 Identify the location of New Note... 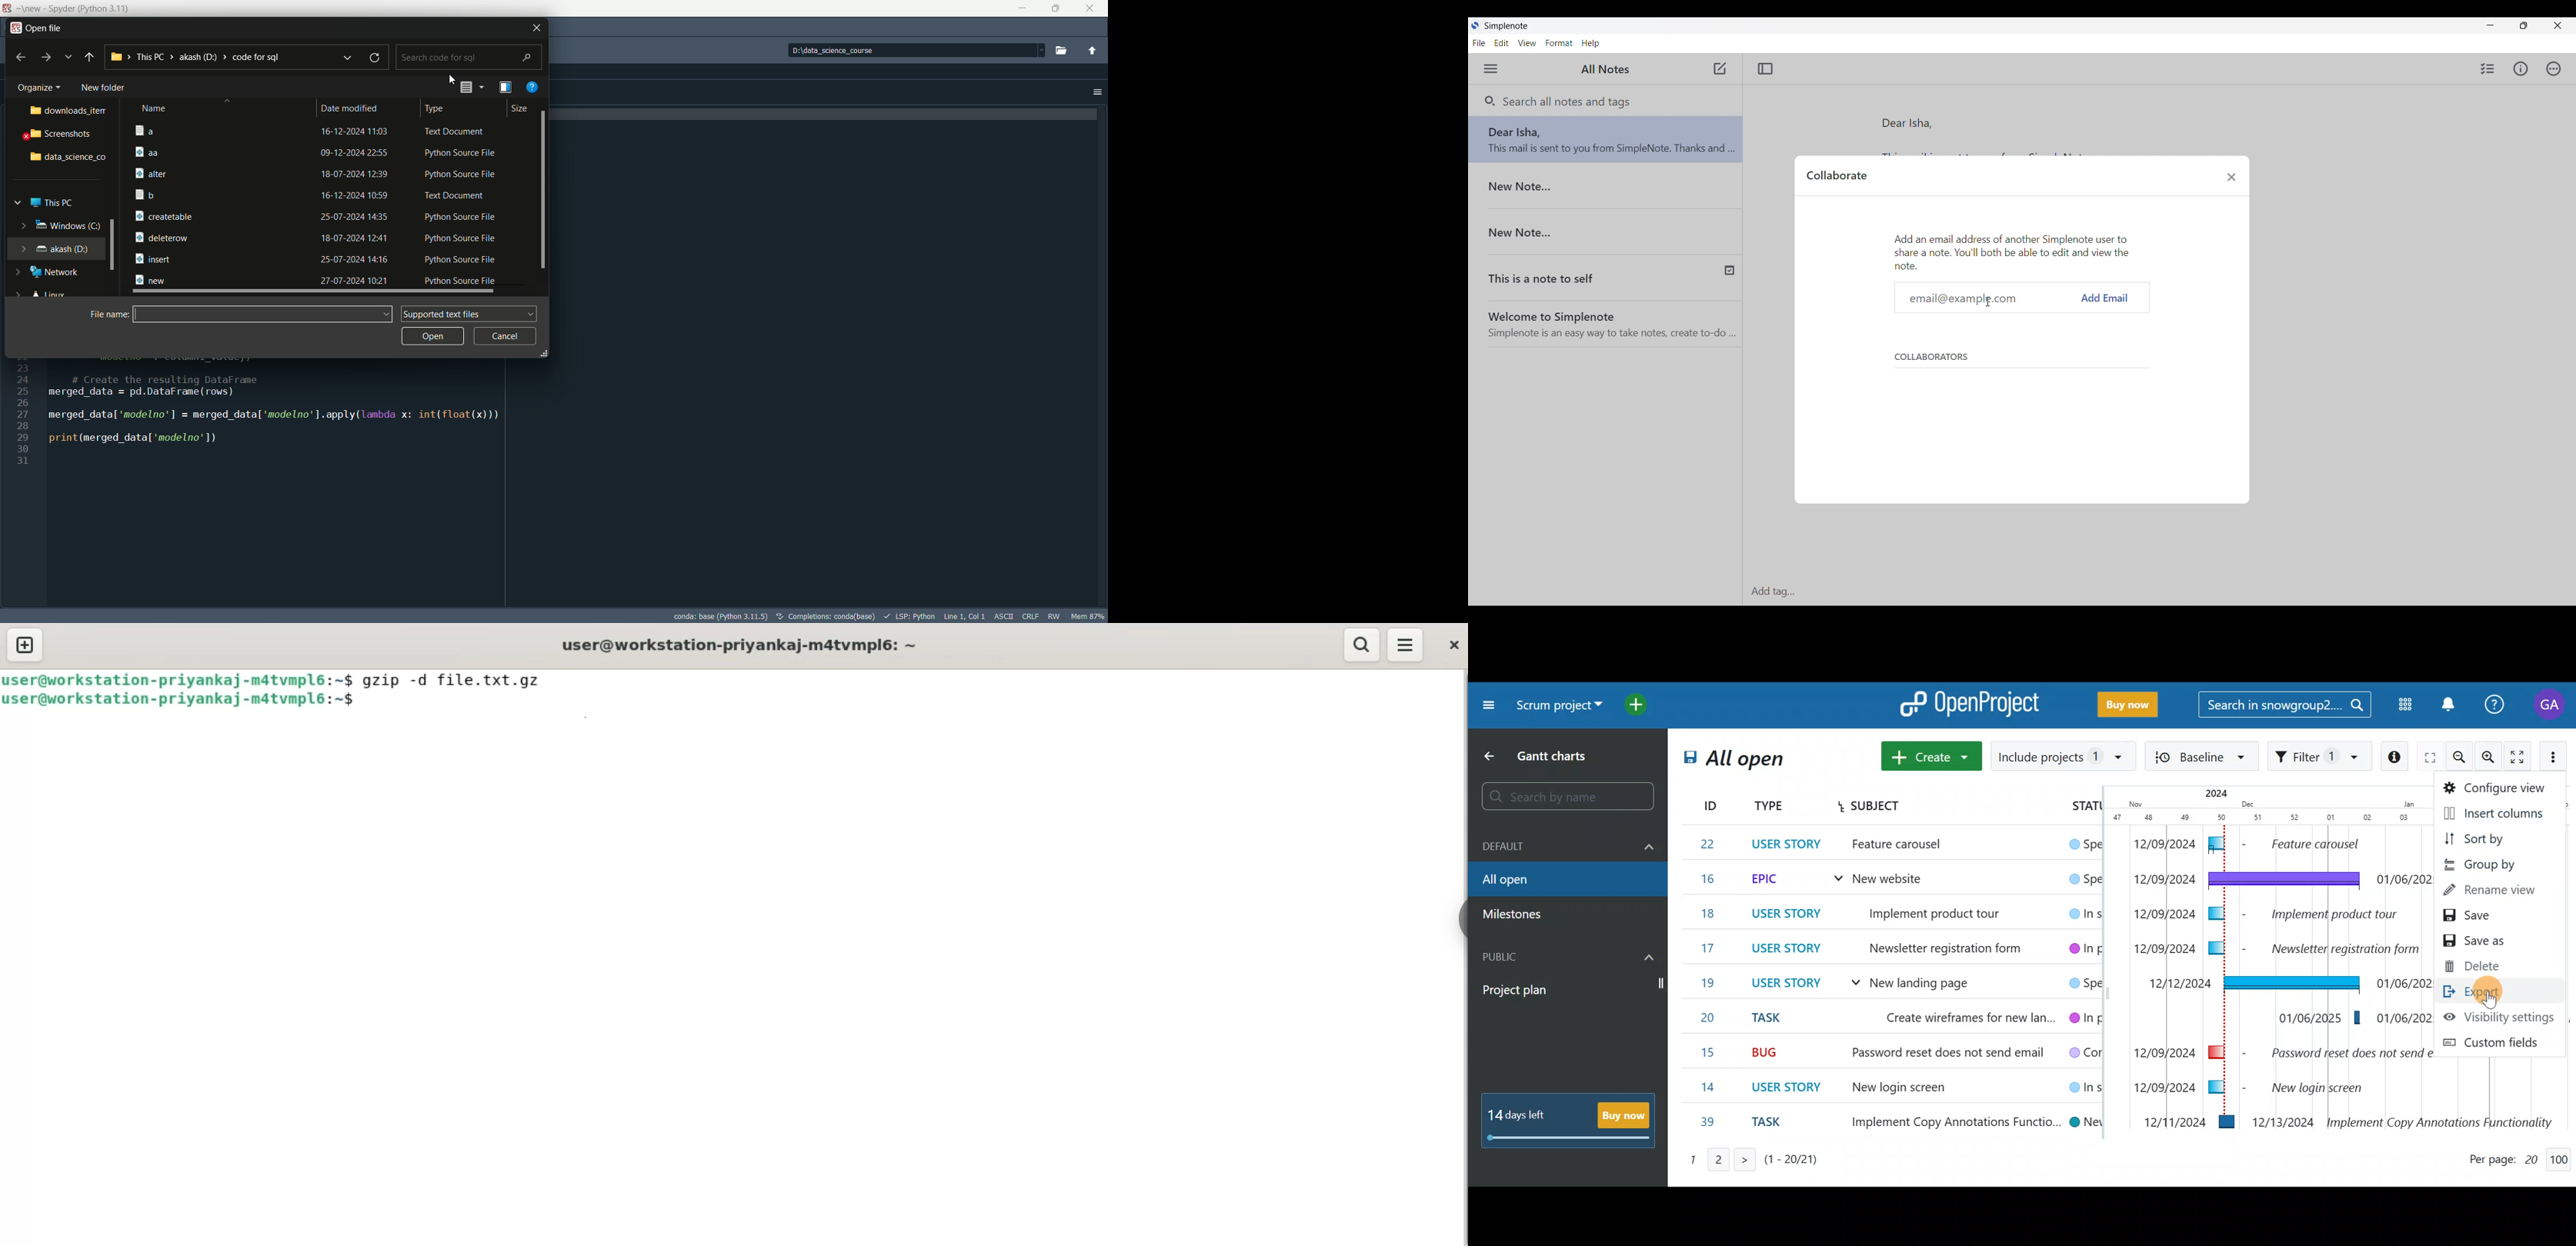
(1604, 188).